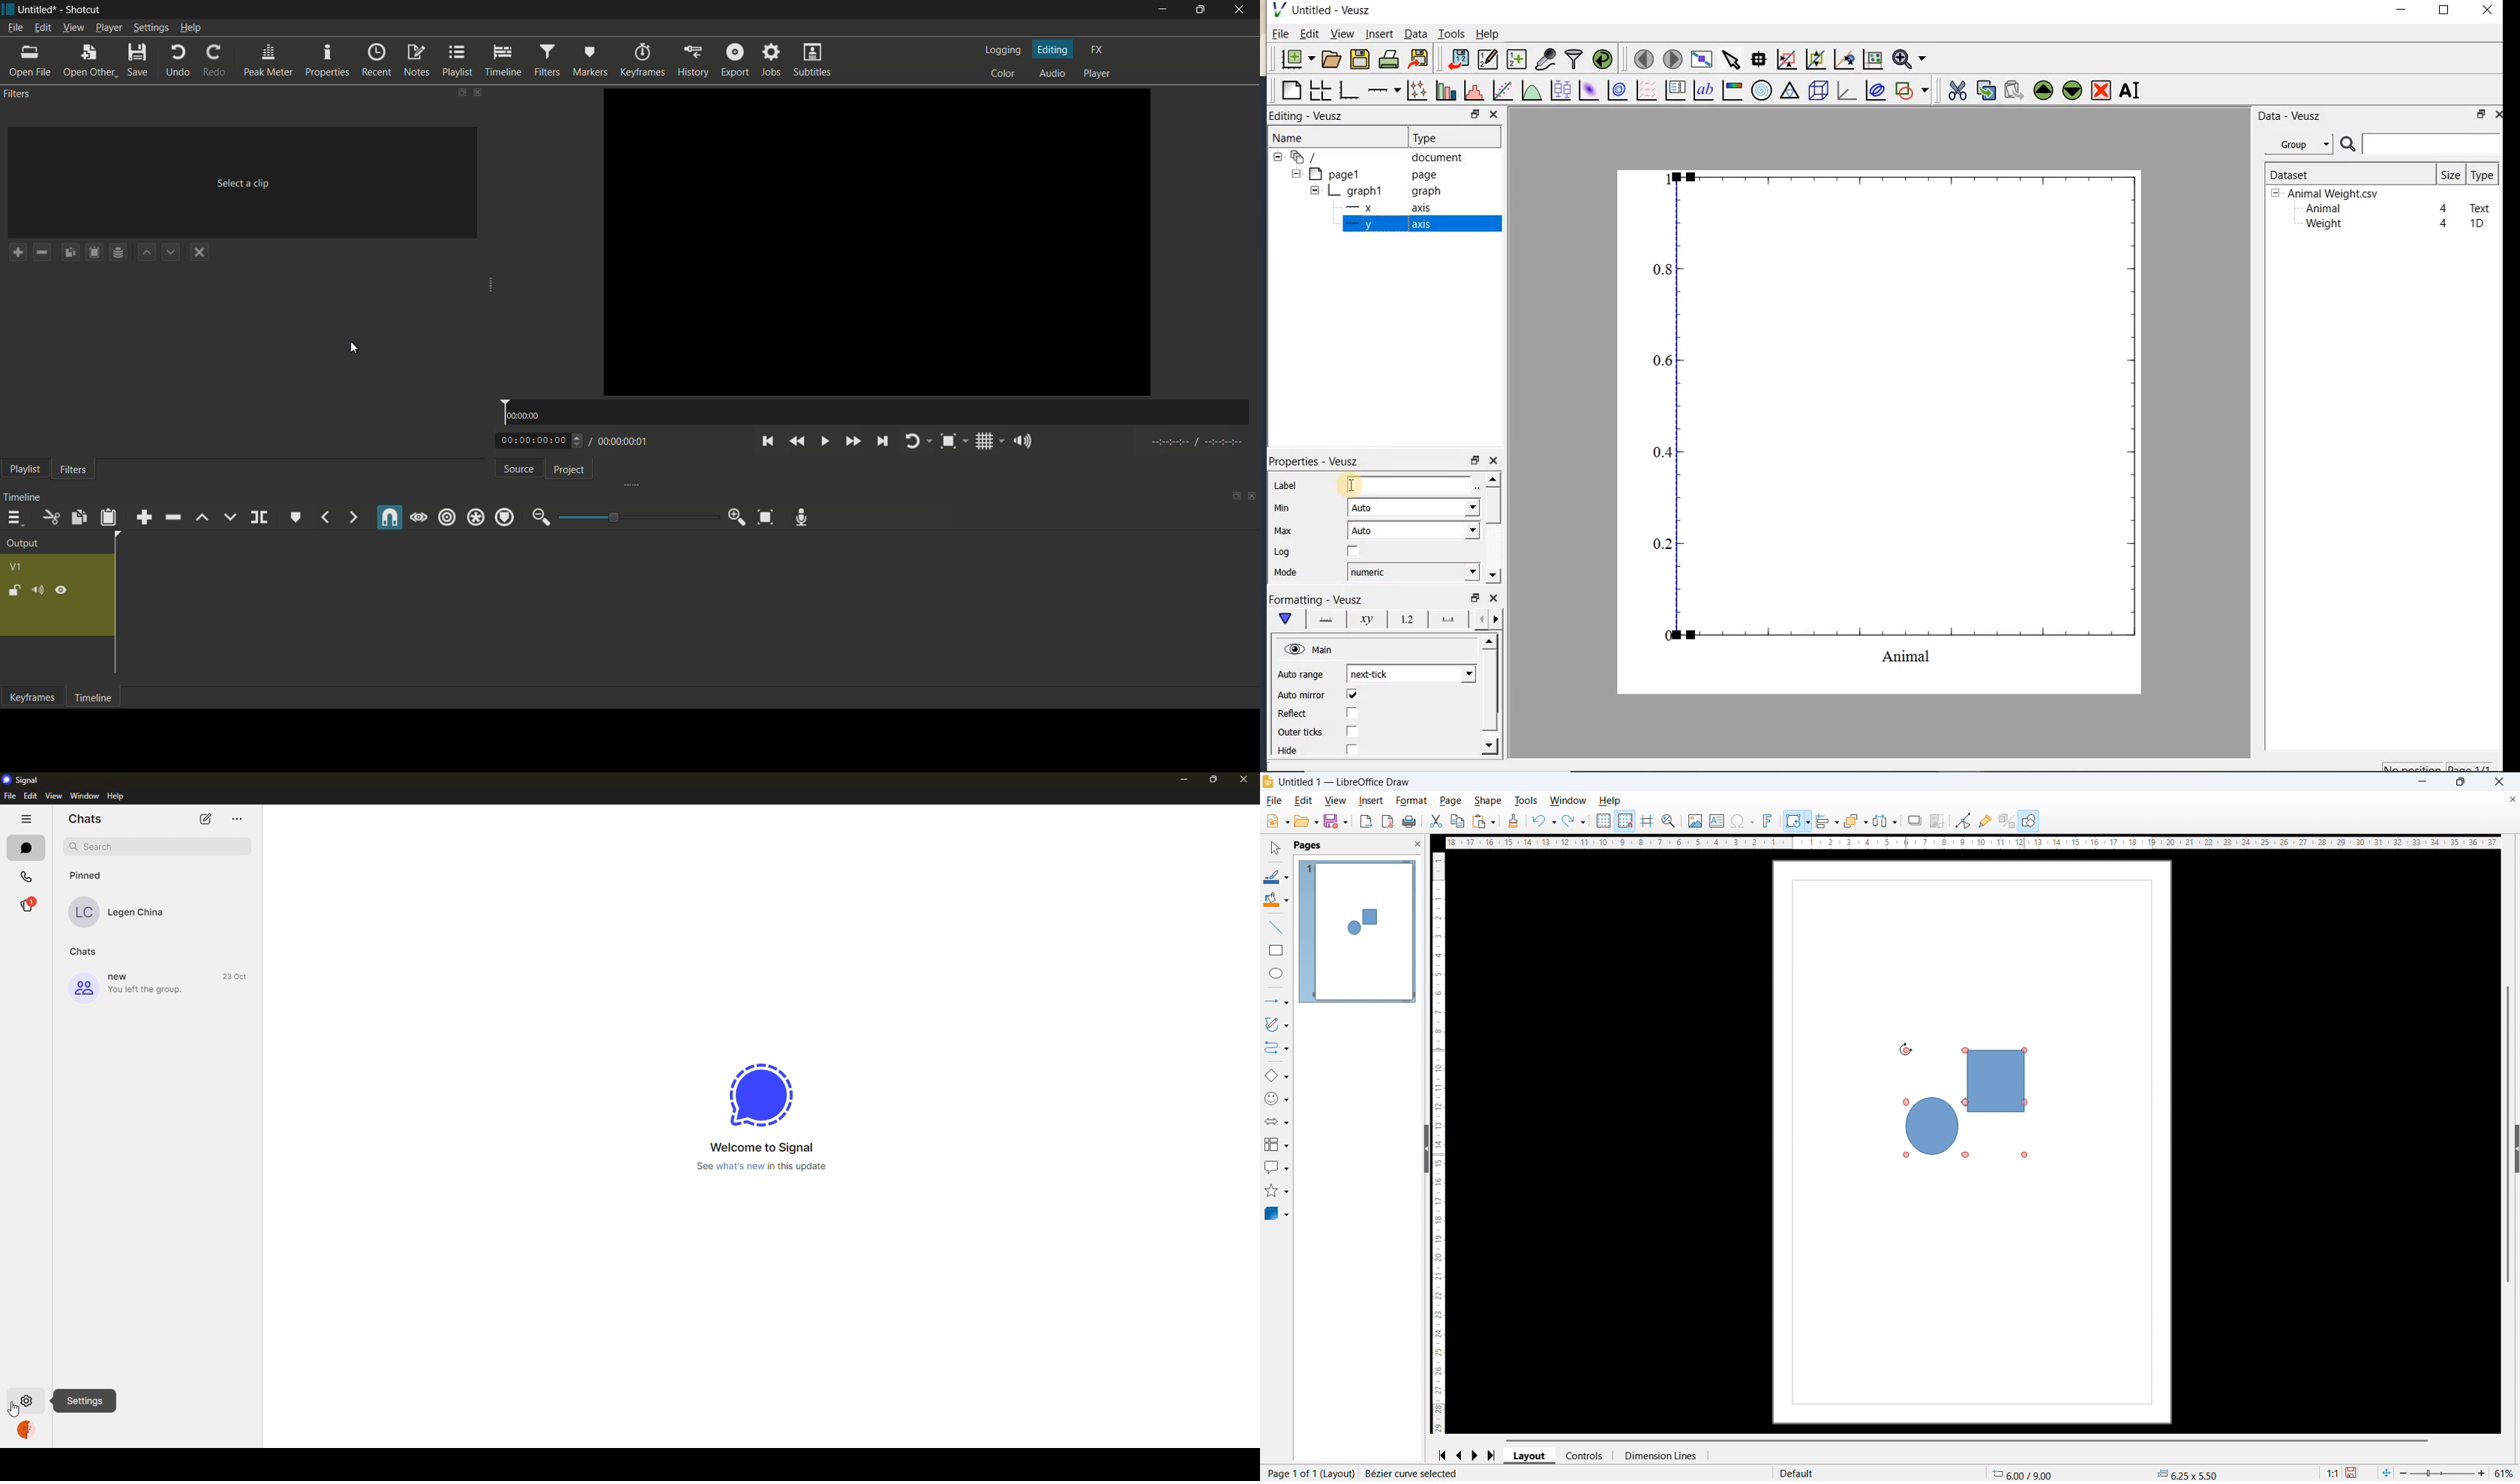 The height and width of the screenshot is (1484, 2520). I want to click on skip to the next point, so click(881, 441).